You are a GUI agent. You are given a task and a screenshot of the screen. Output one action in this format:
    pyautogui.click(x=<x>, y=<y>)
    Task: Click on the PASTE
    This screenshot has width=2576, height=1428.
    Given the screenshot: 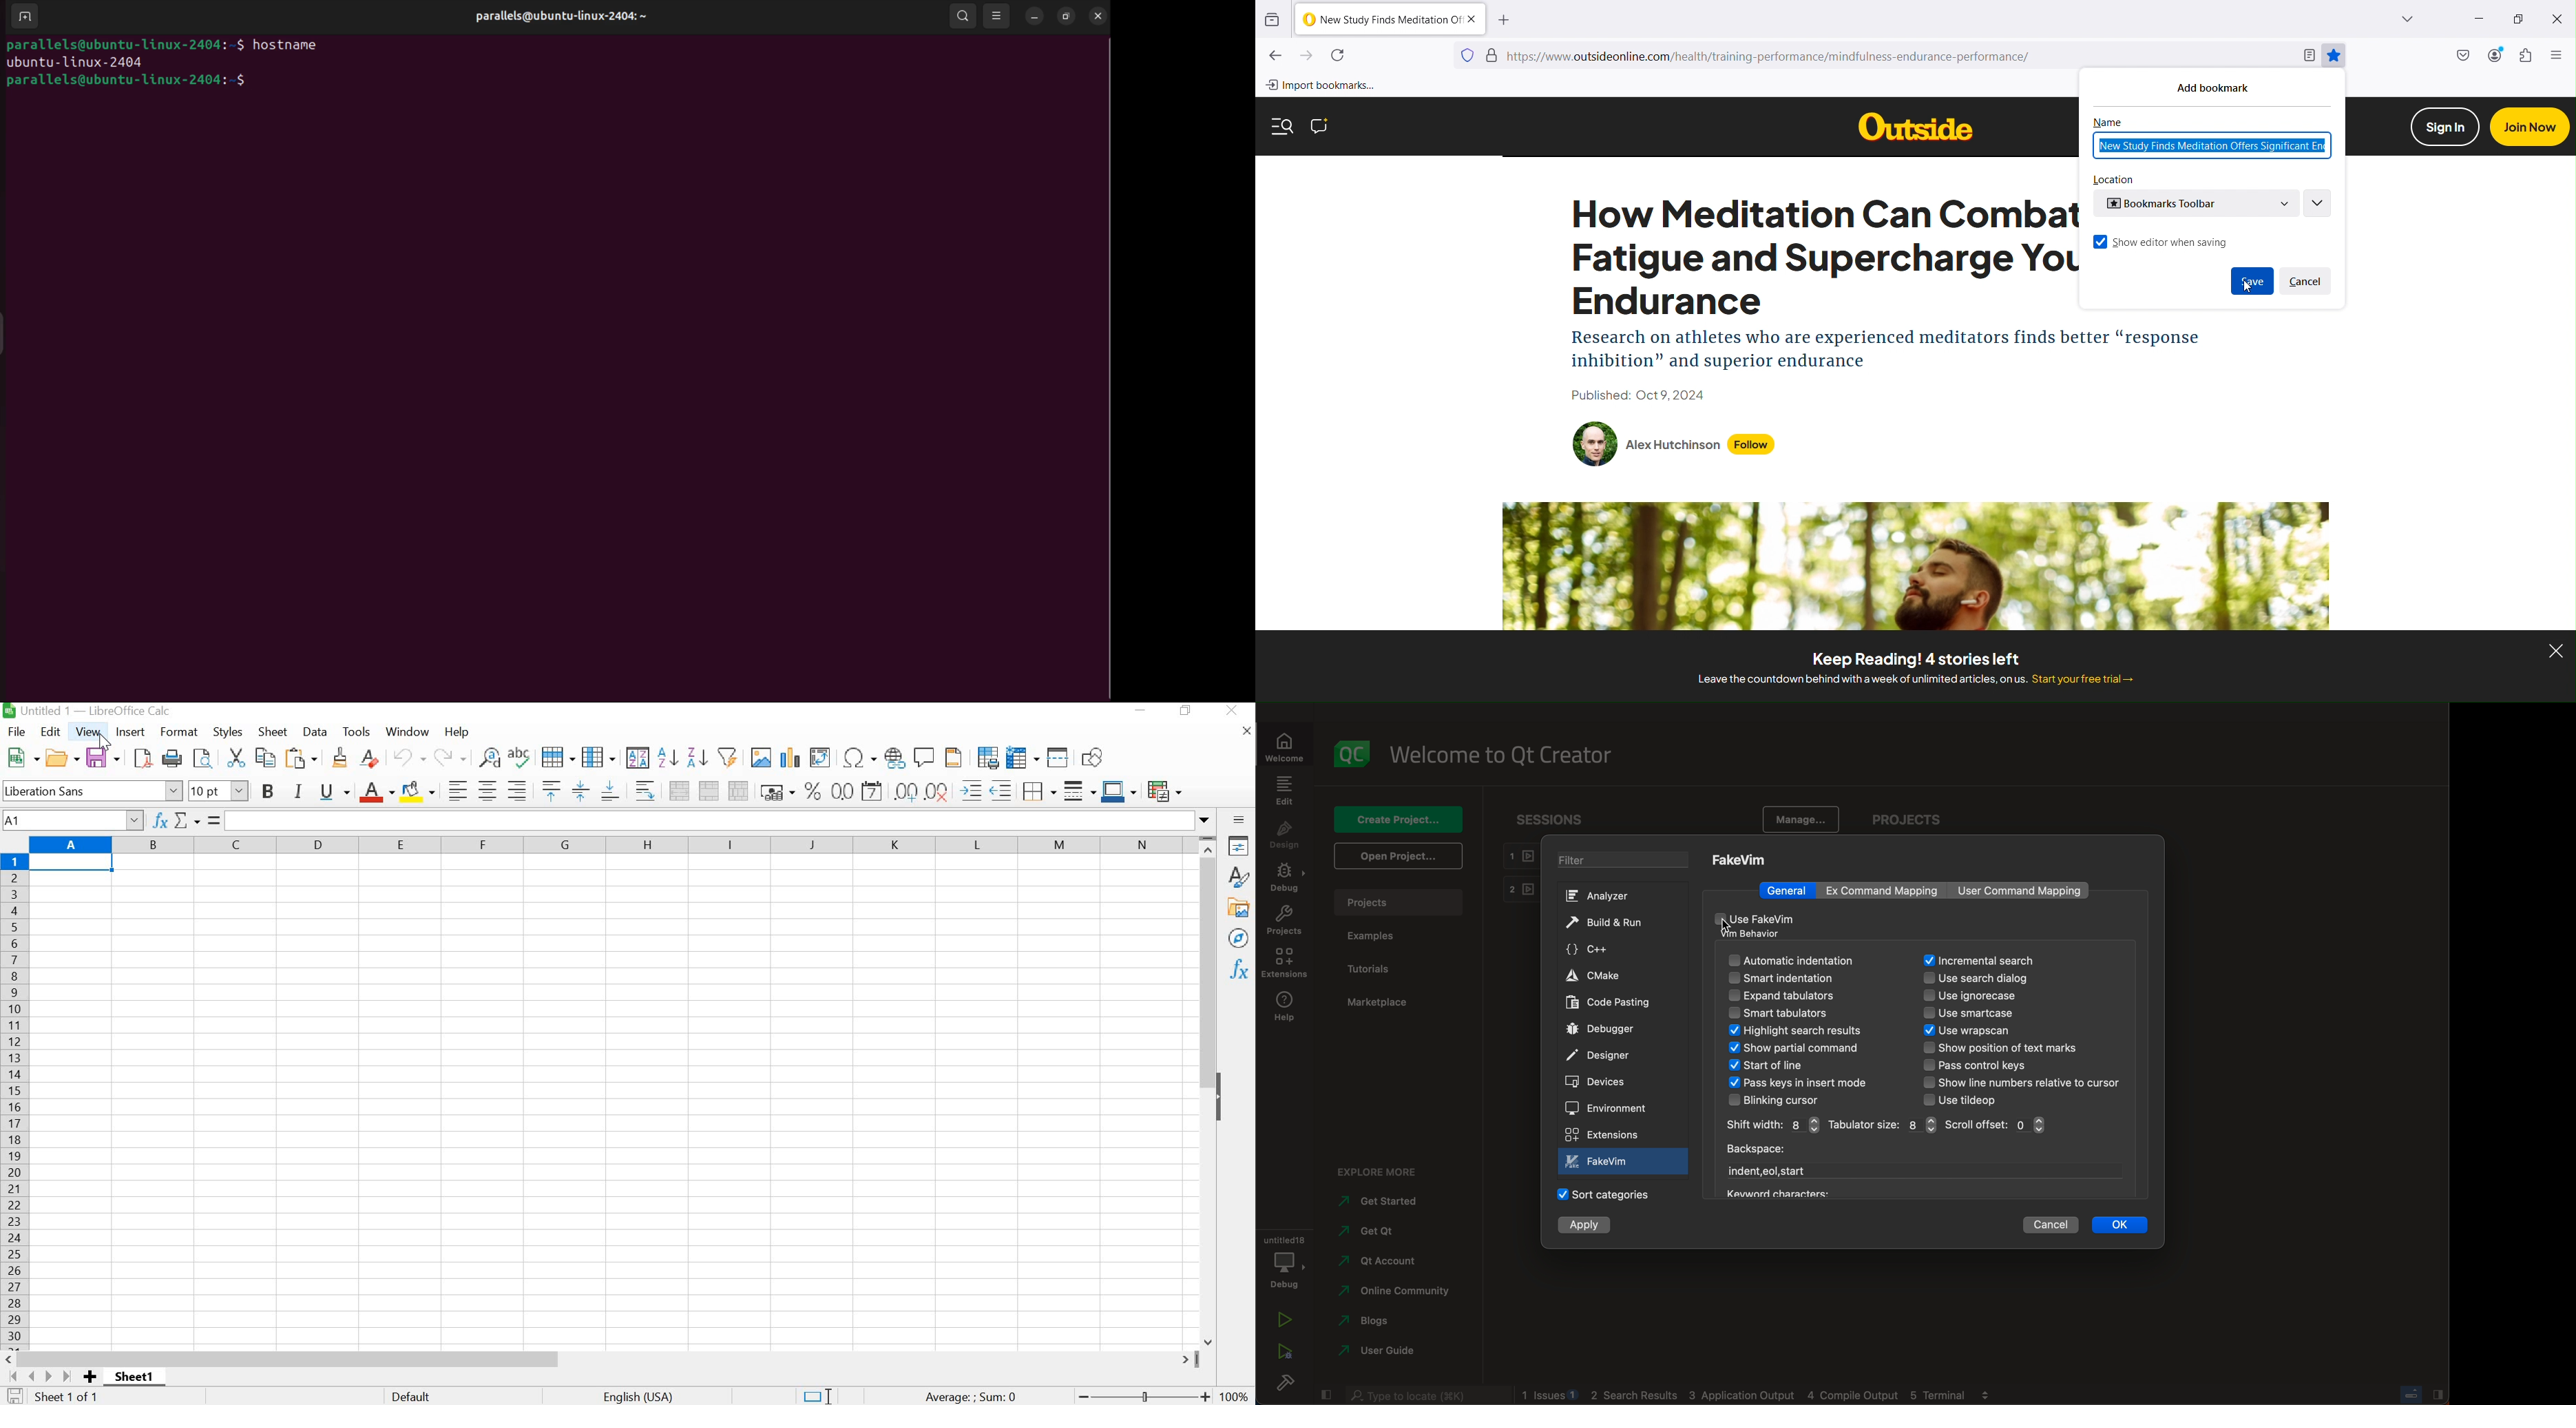 What is the action you would take?
    pyautogui.click(x=303, y=757)
    